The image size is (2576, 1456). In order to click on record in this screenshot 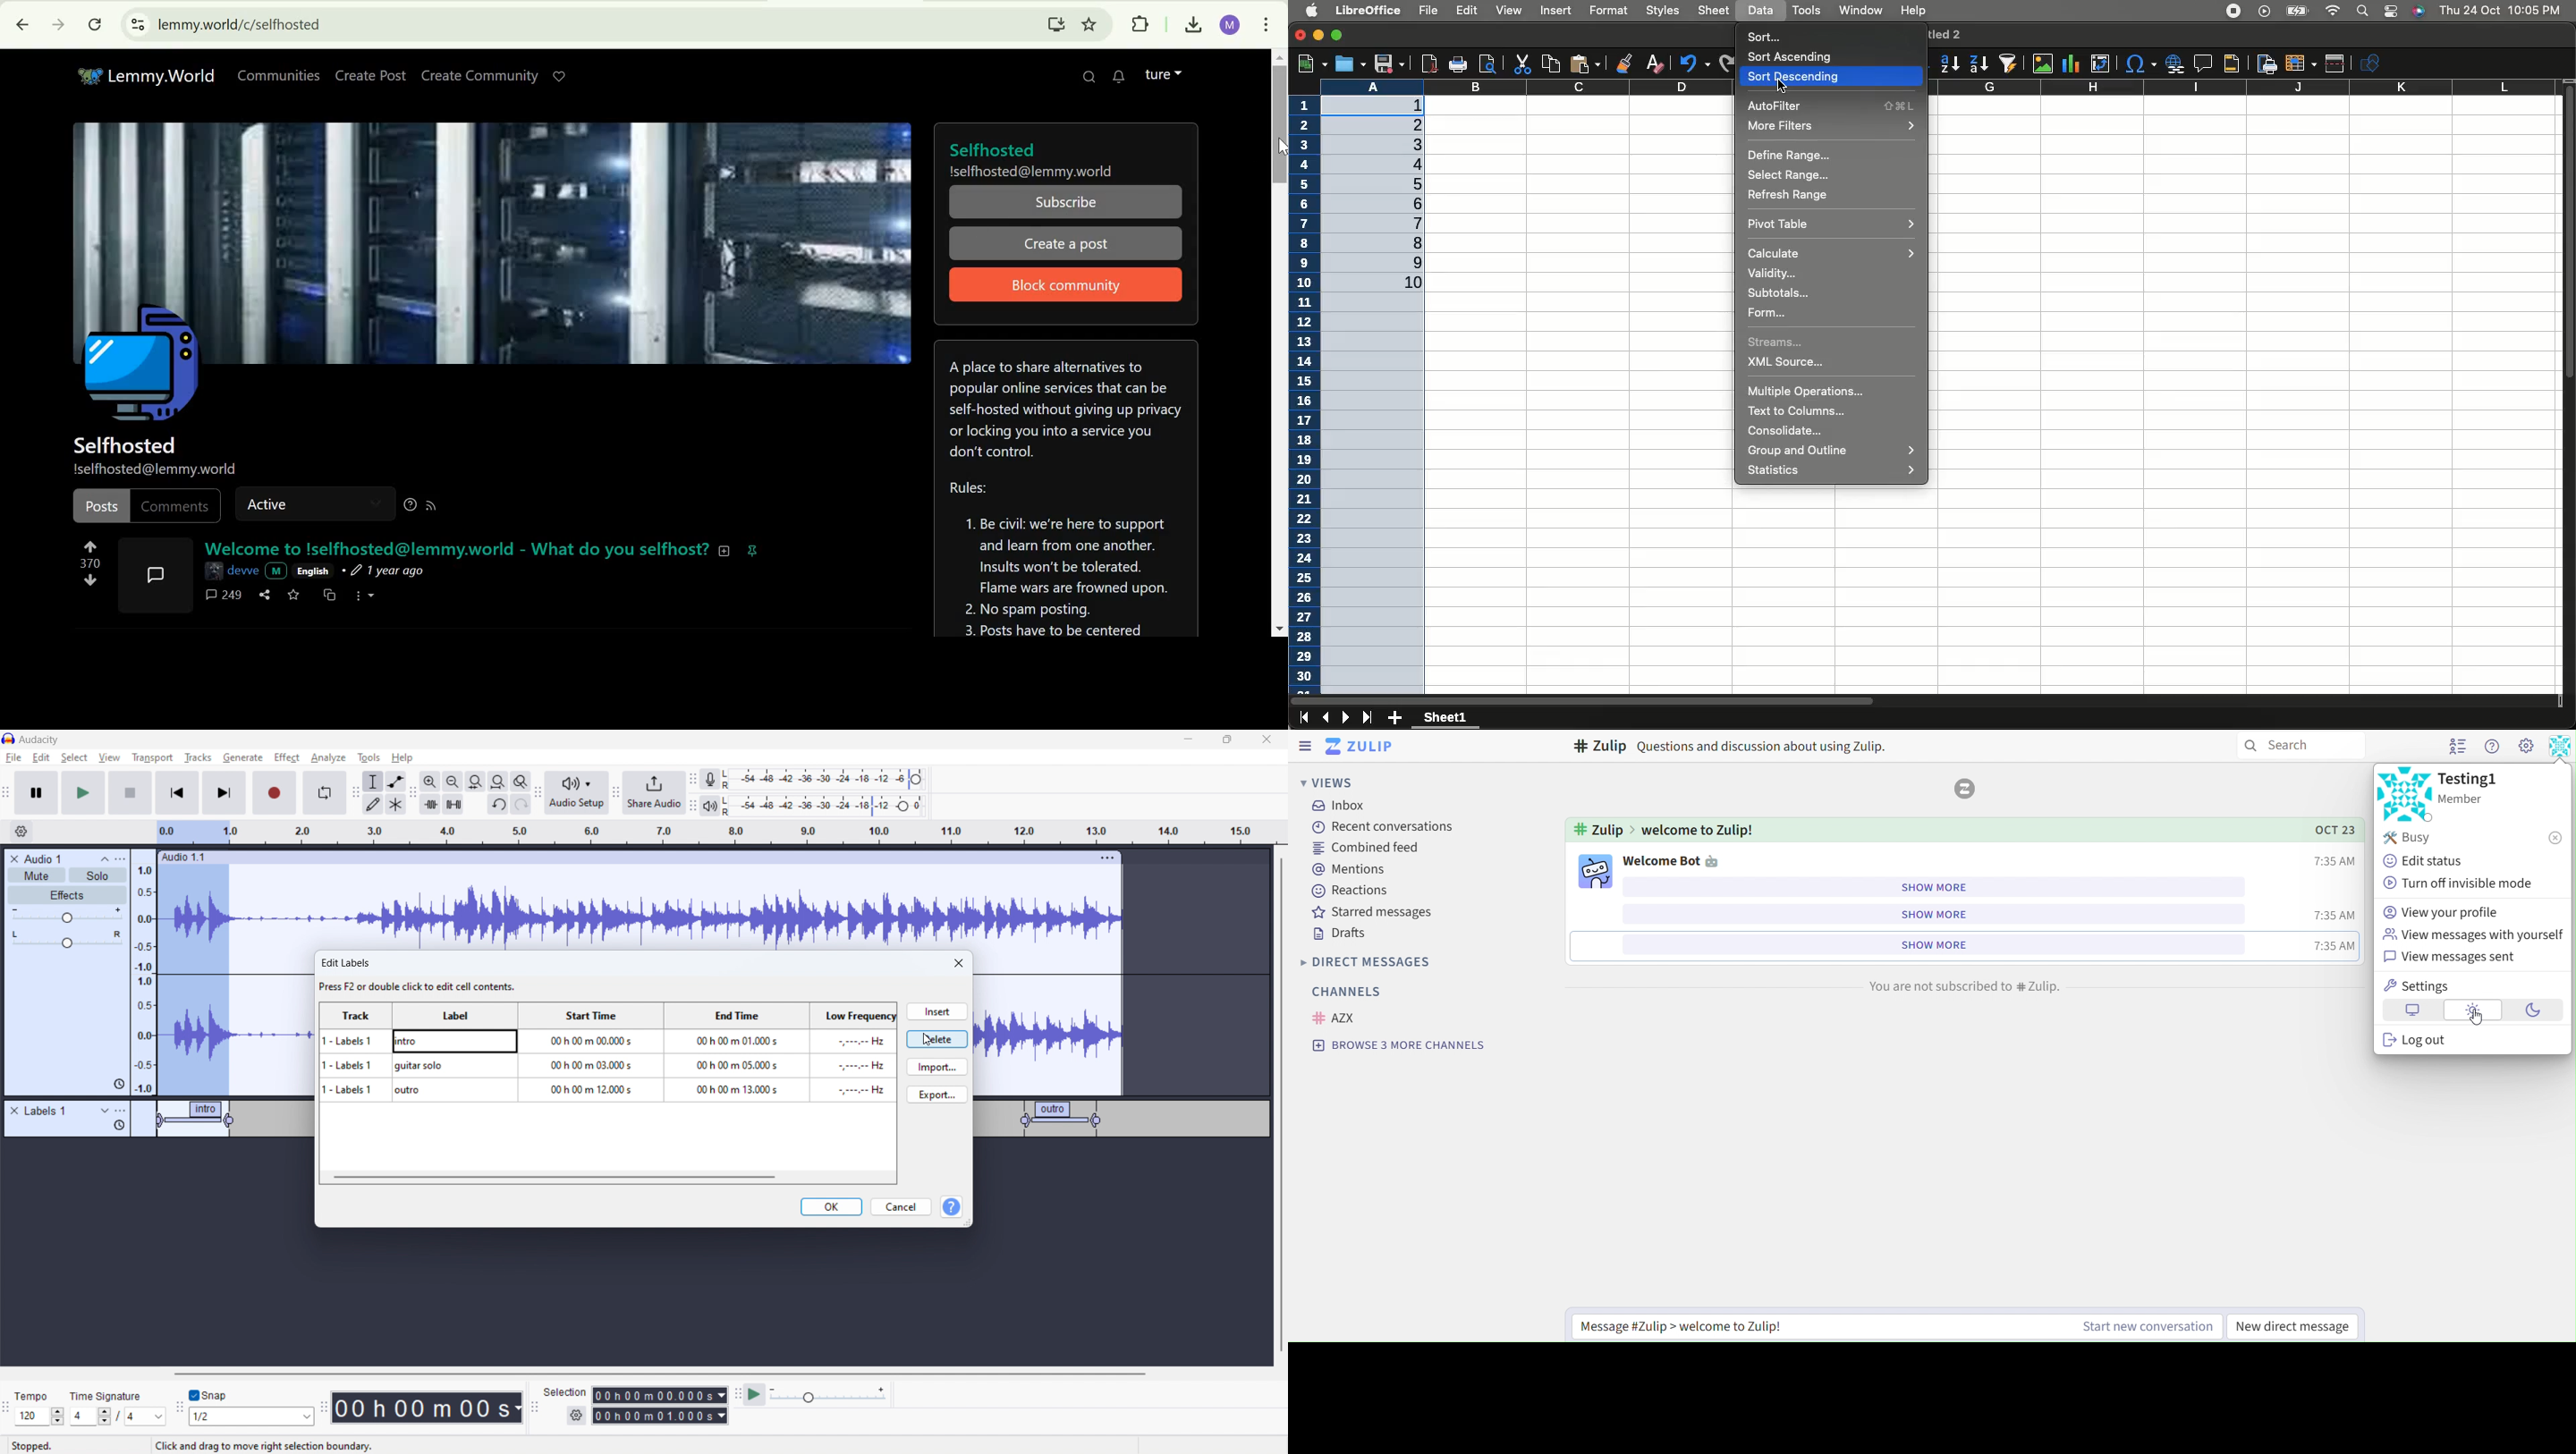, I will do `click(275, 793)`.